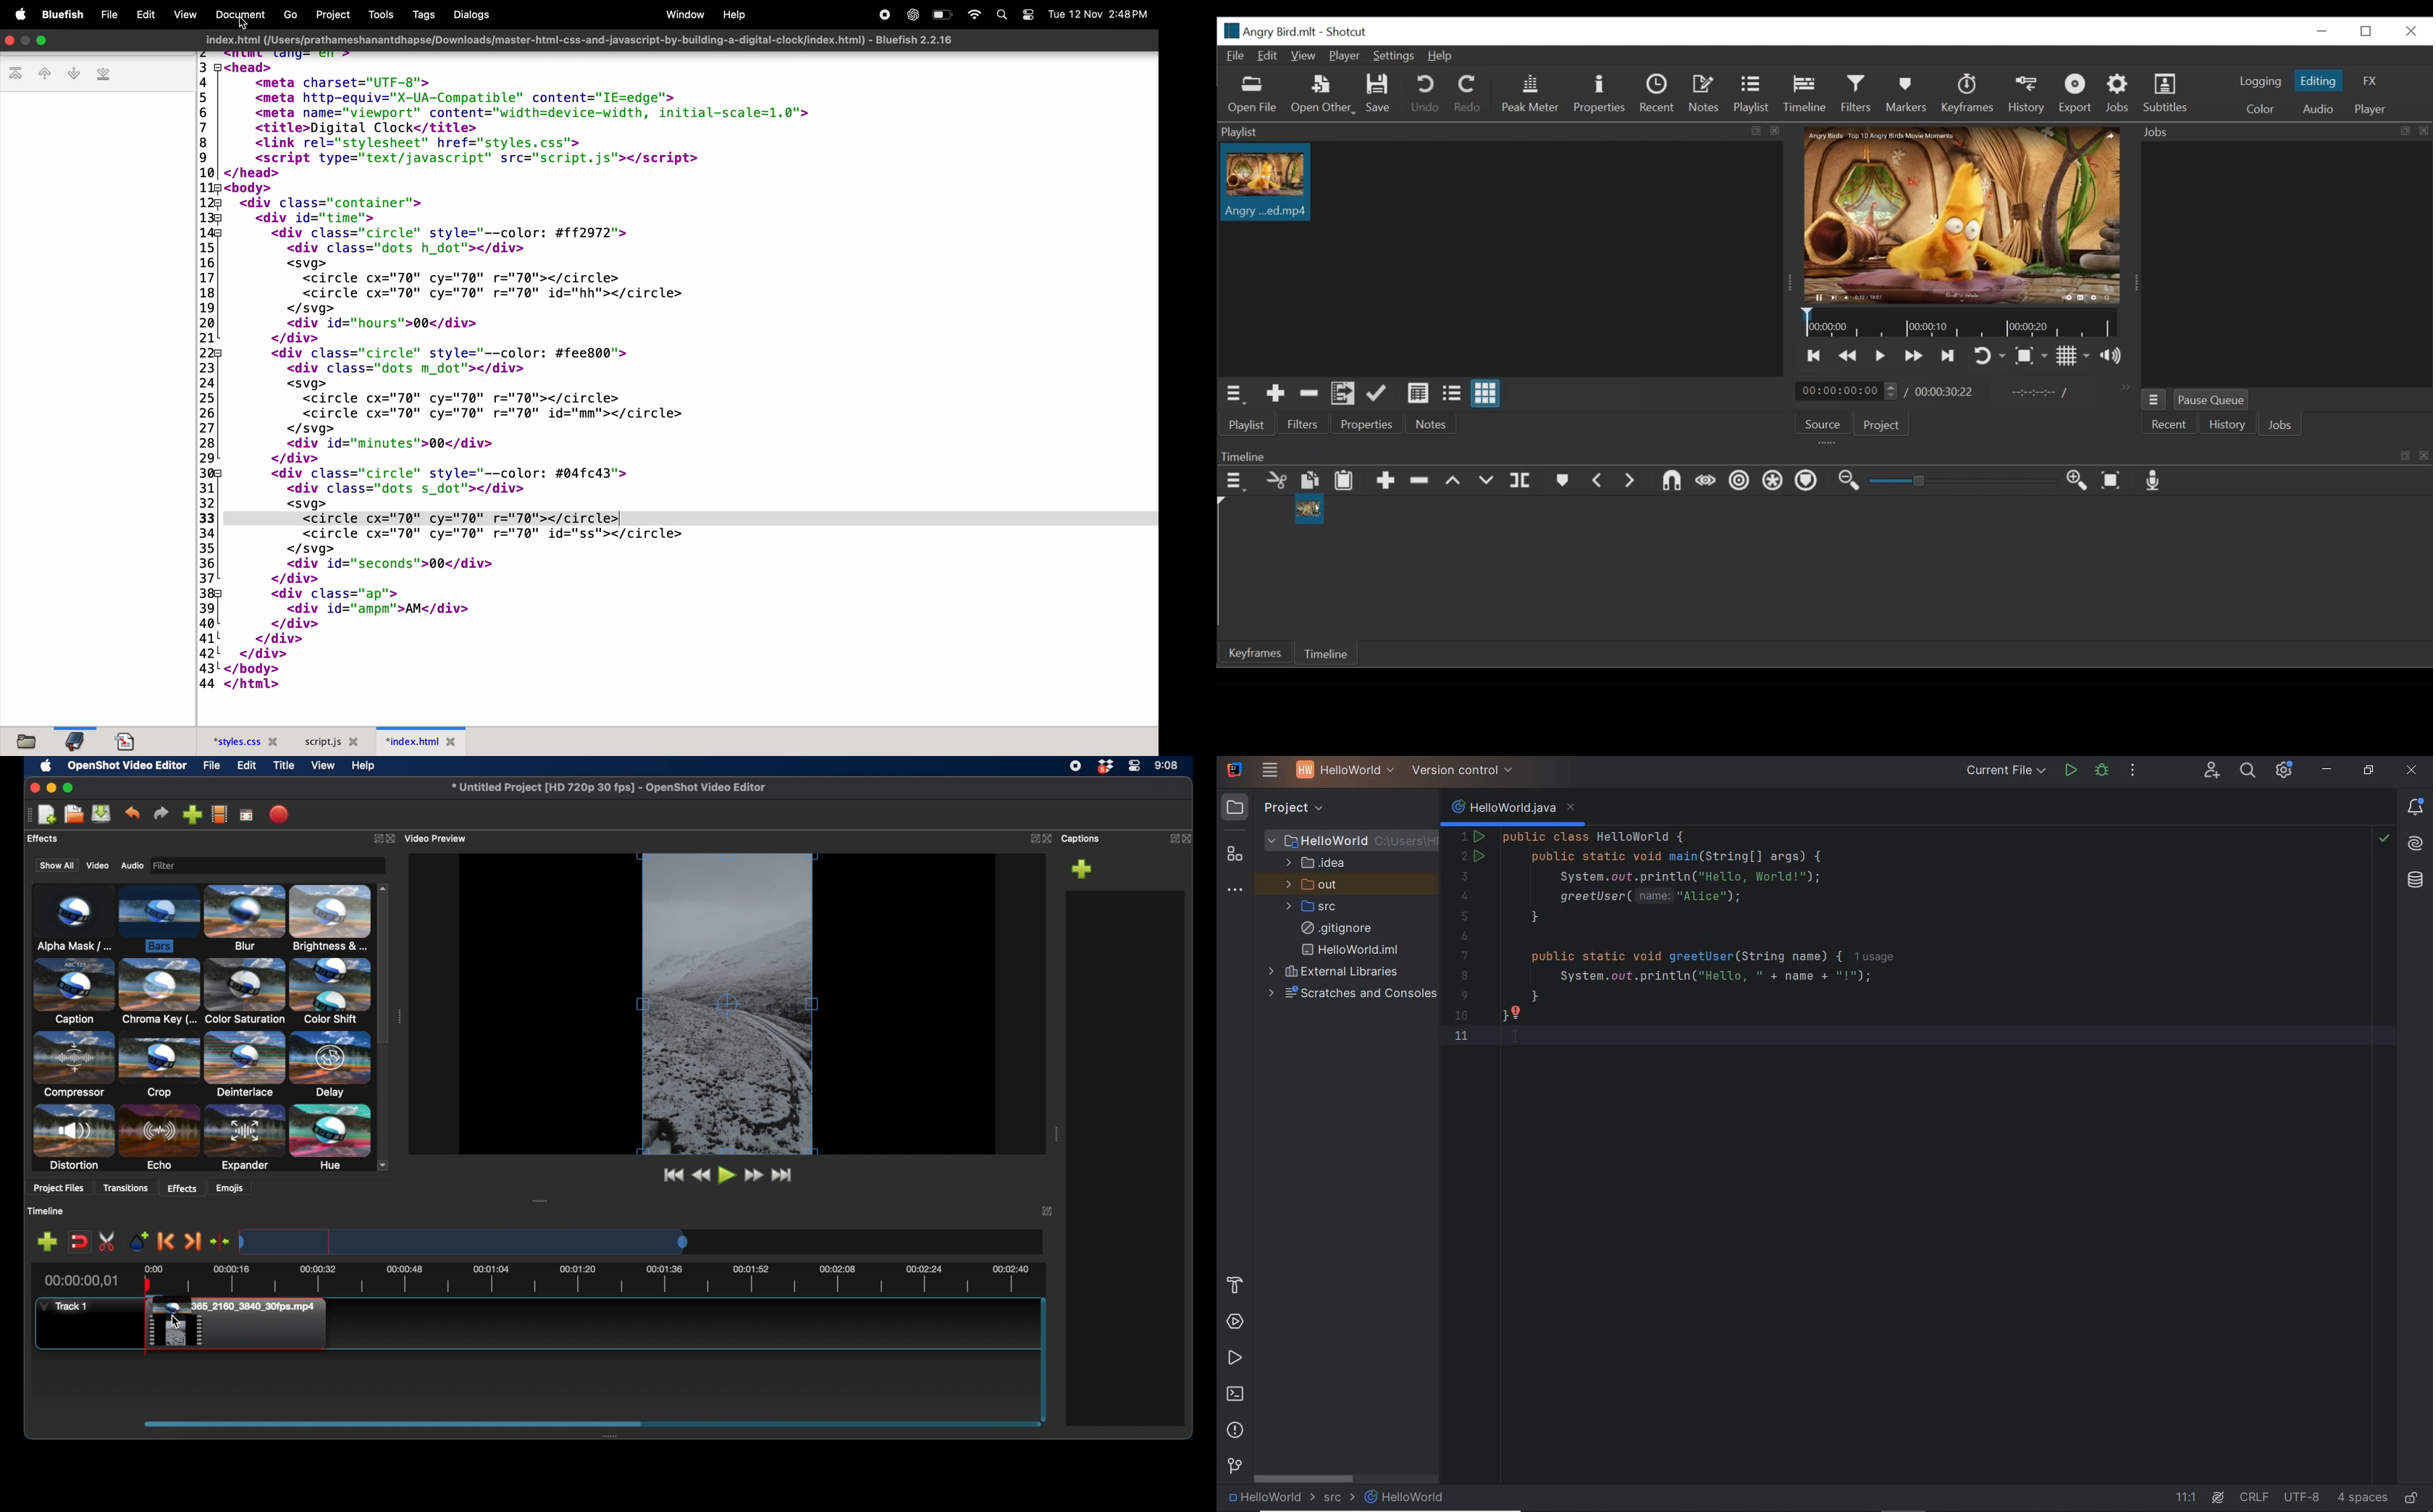  What do you see at coordinates (725, 1005) in the screenshot?
I see `video preview` at bounding box center [725, 1005].